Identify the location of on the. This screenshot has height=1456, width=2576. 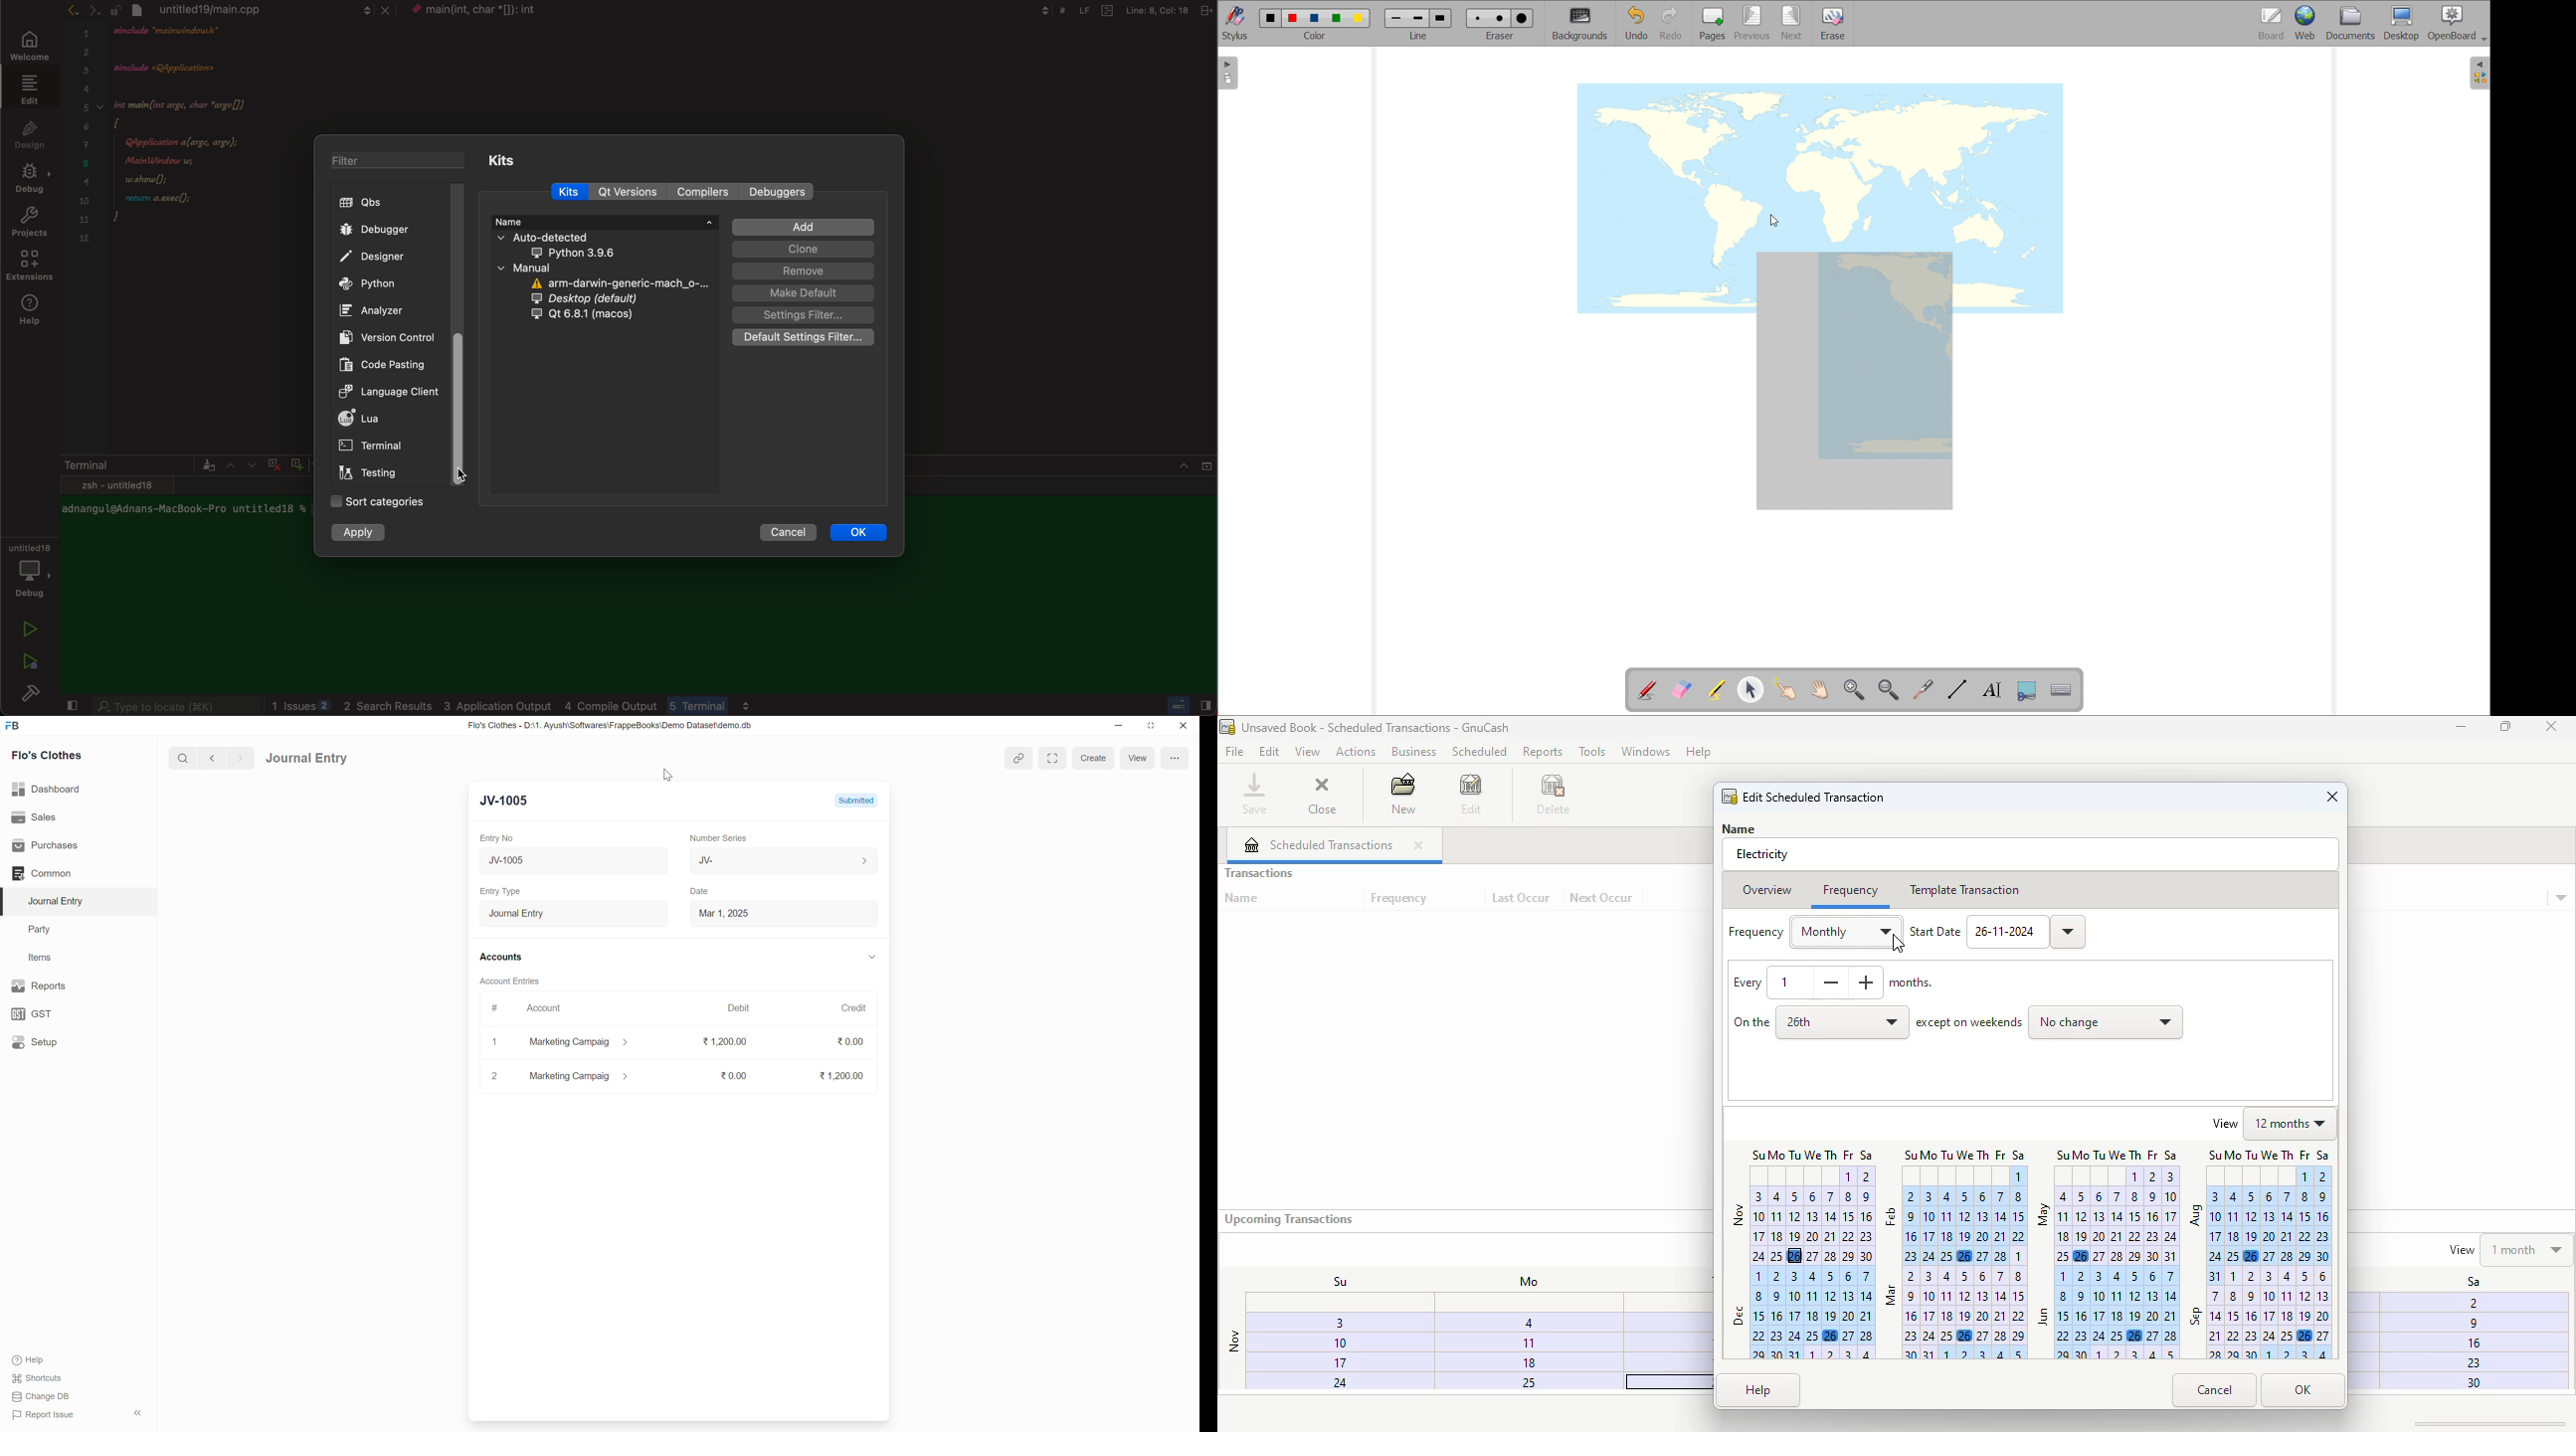
(1751, 1022).